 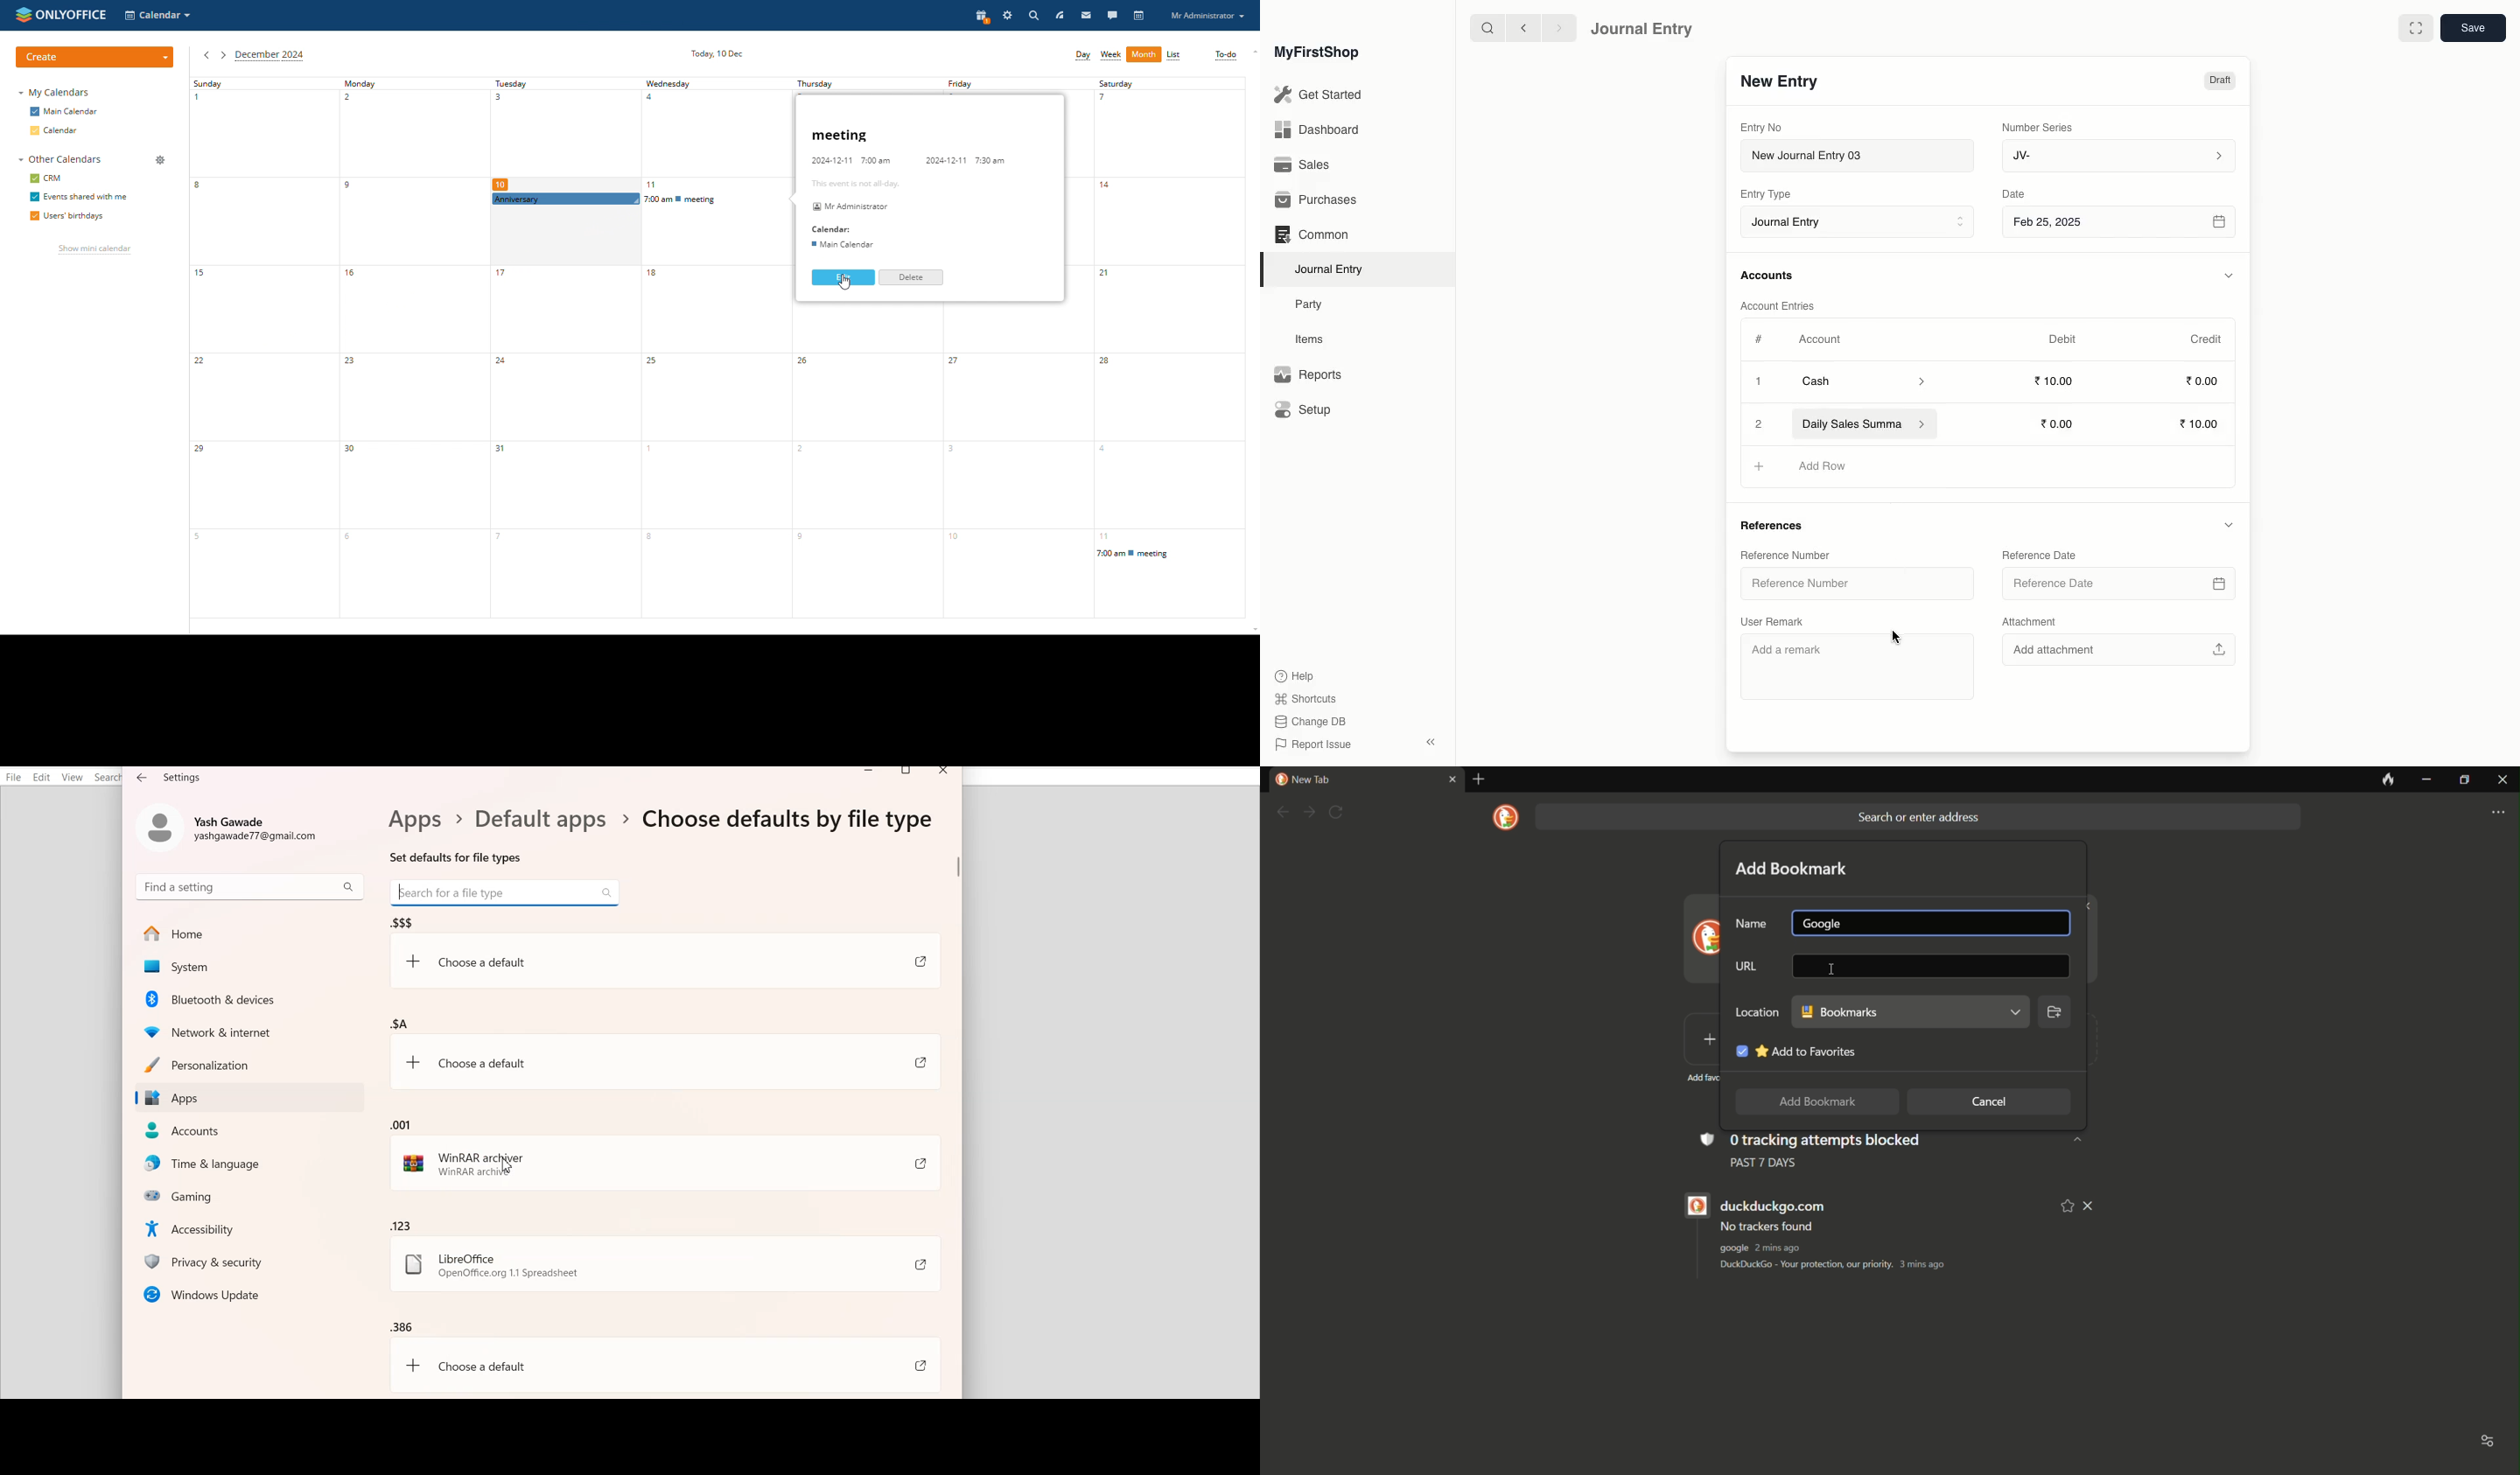 I want to click on Attachment, so click(x=2030, y=623).